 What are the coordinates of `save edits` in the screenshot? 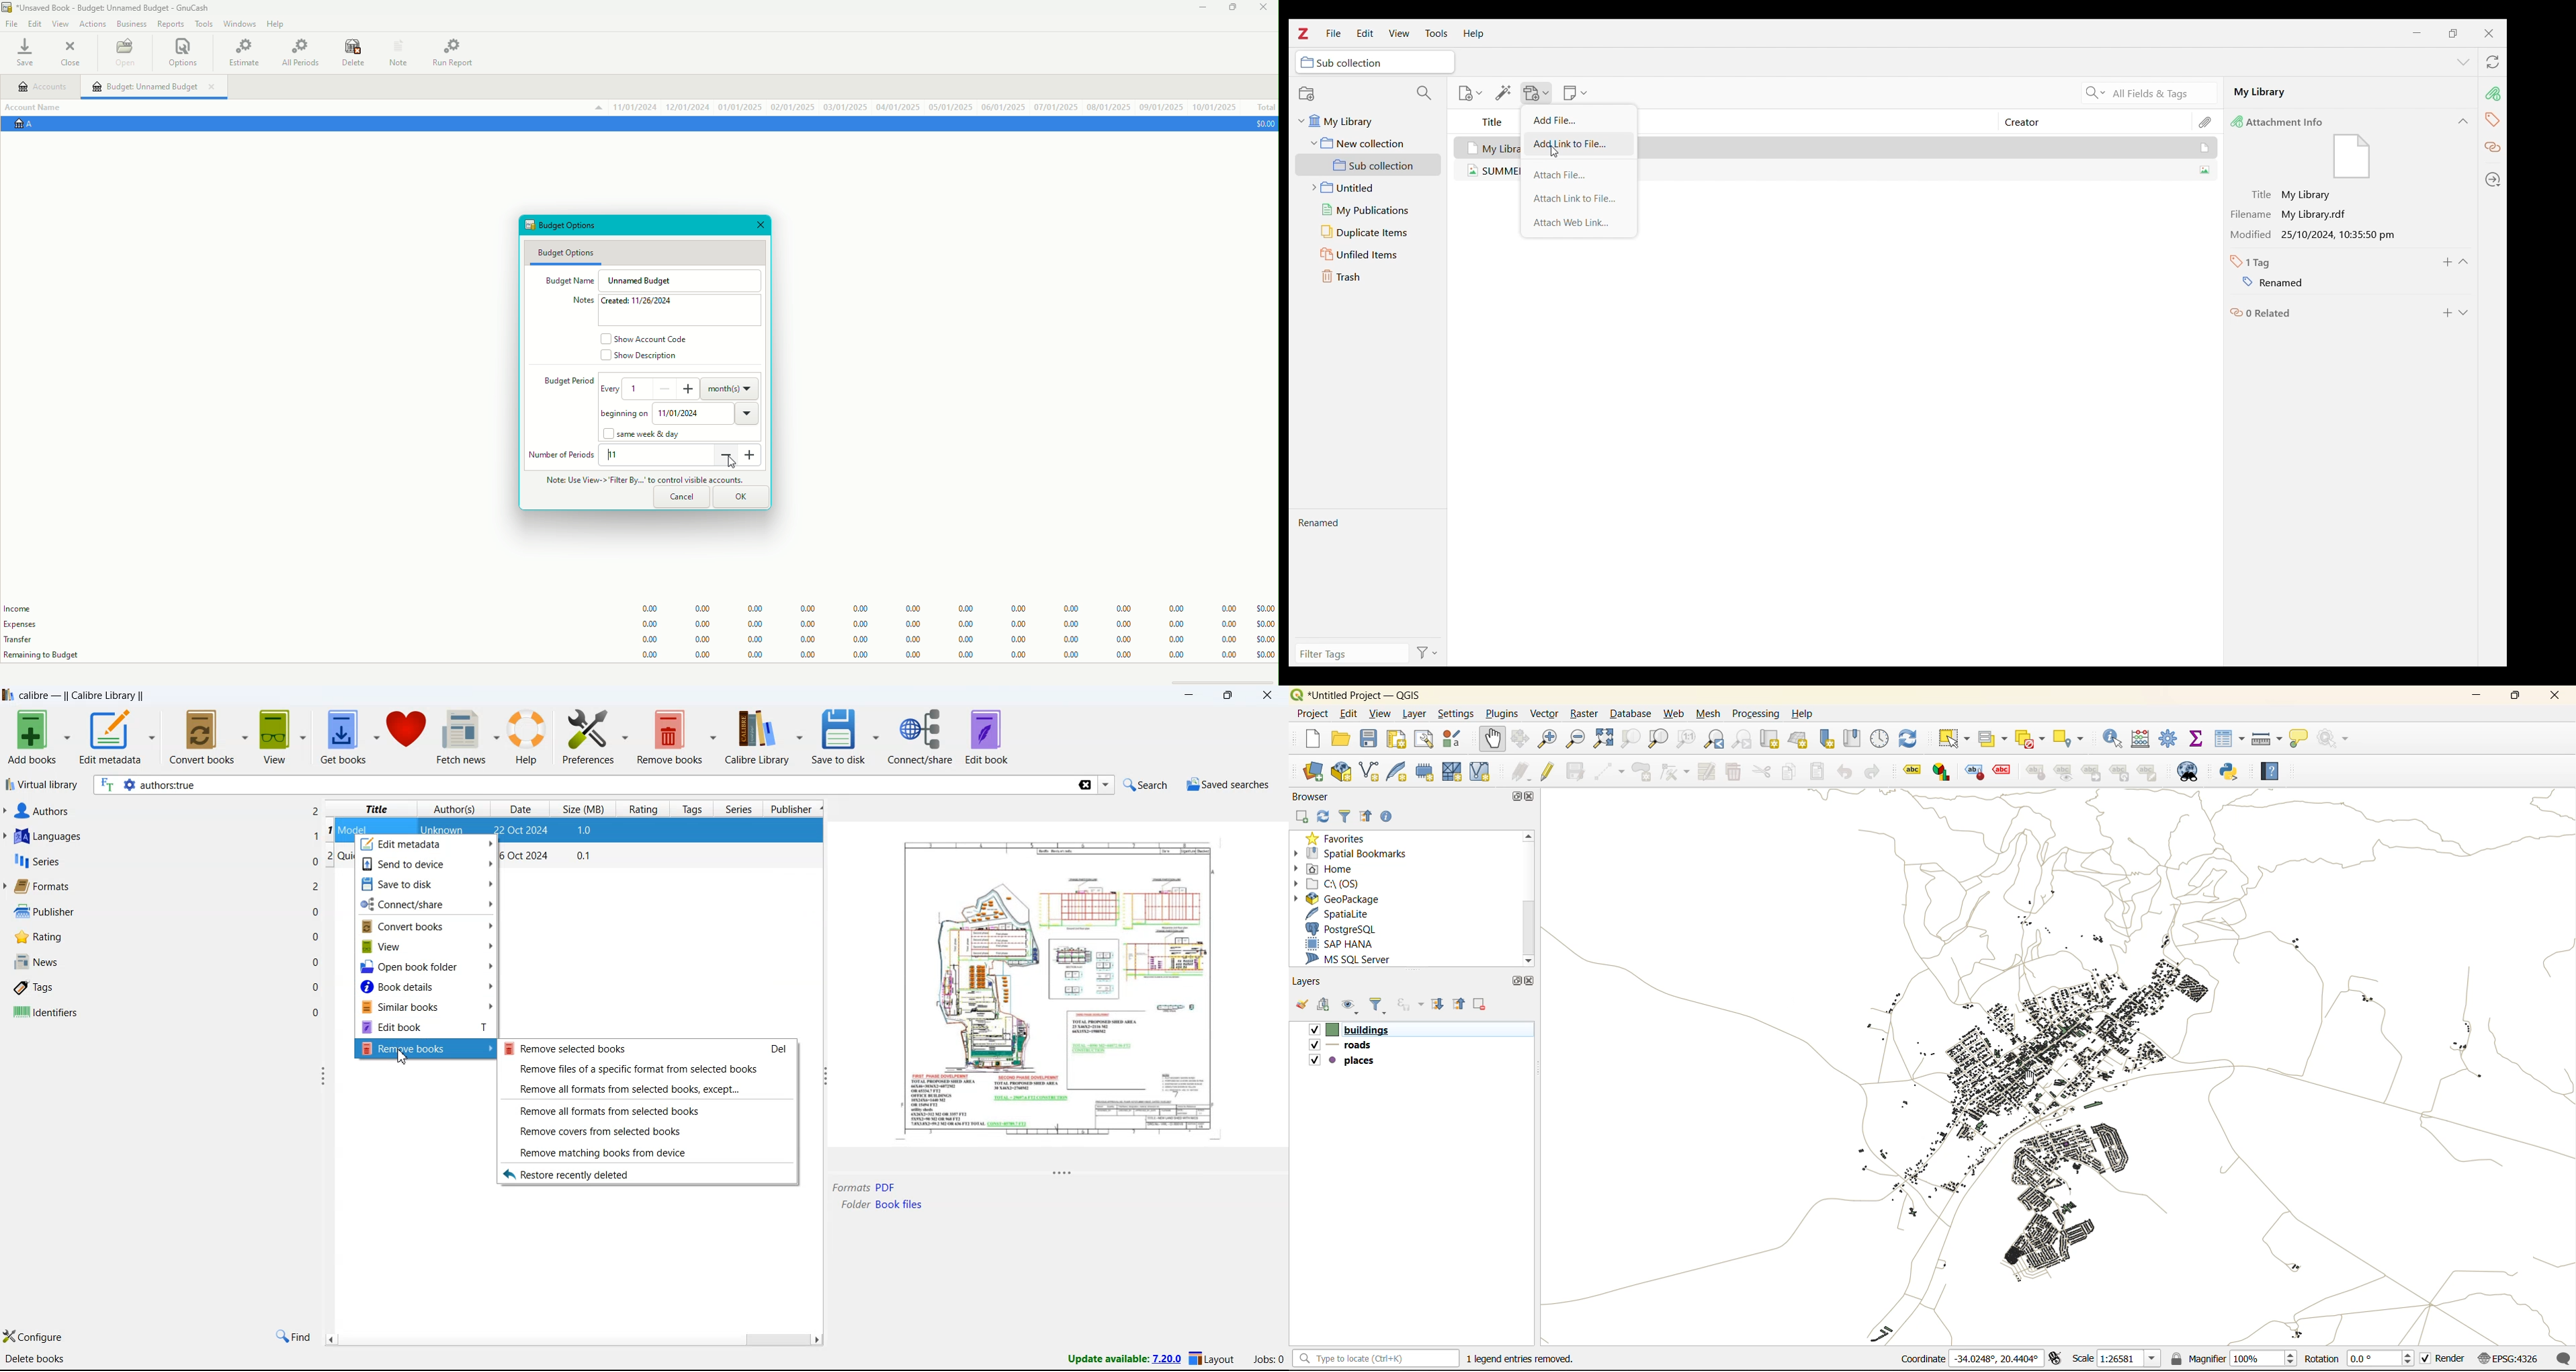 It's located at (1575, 771).